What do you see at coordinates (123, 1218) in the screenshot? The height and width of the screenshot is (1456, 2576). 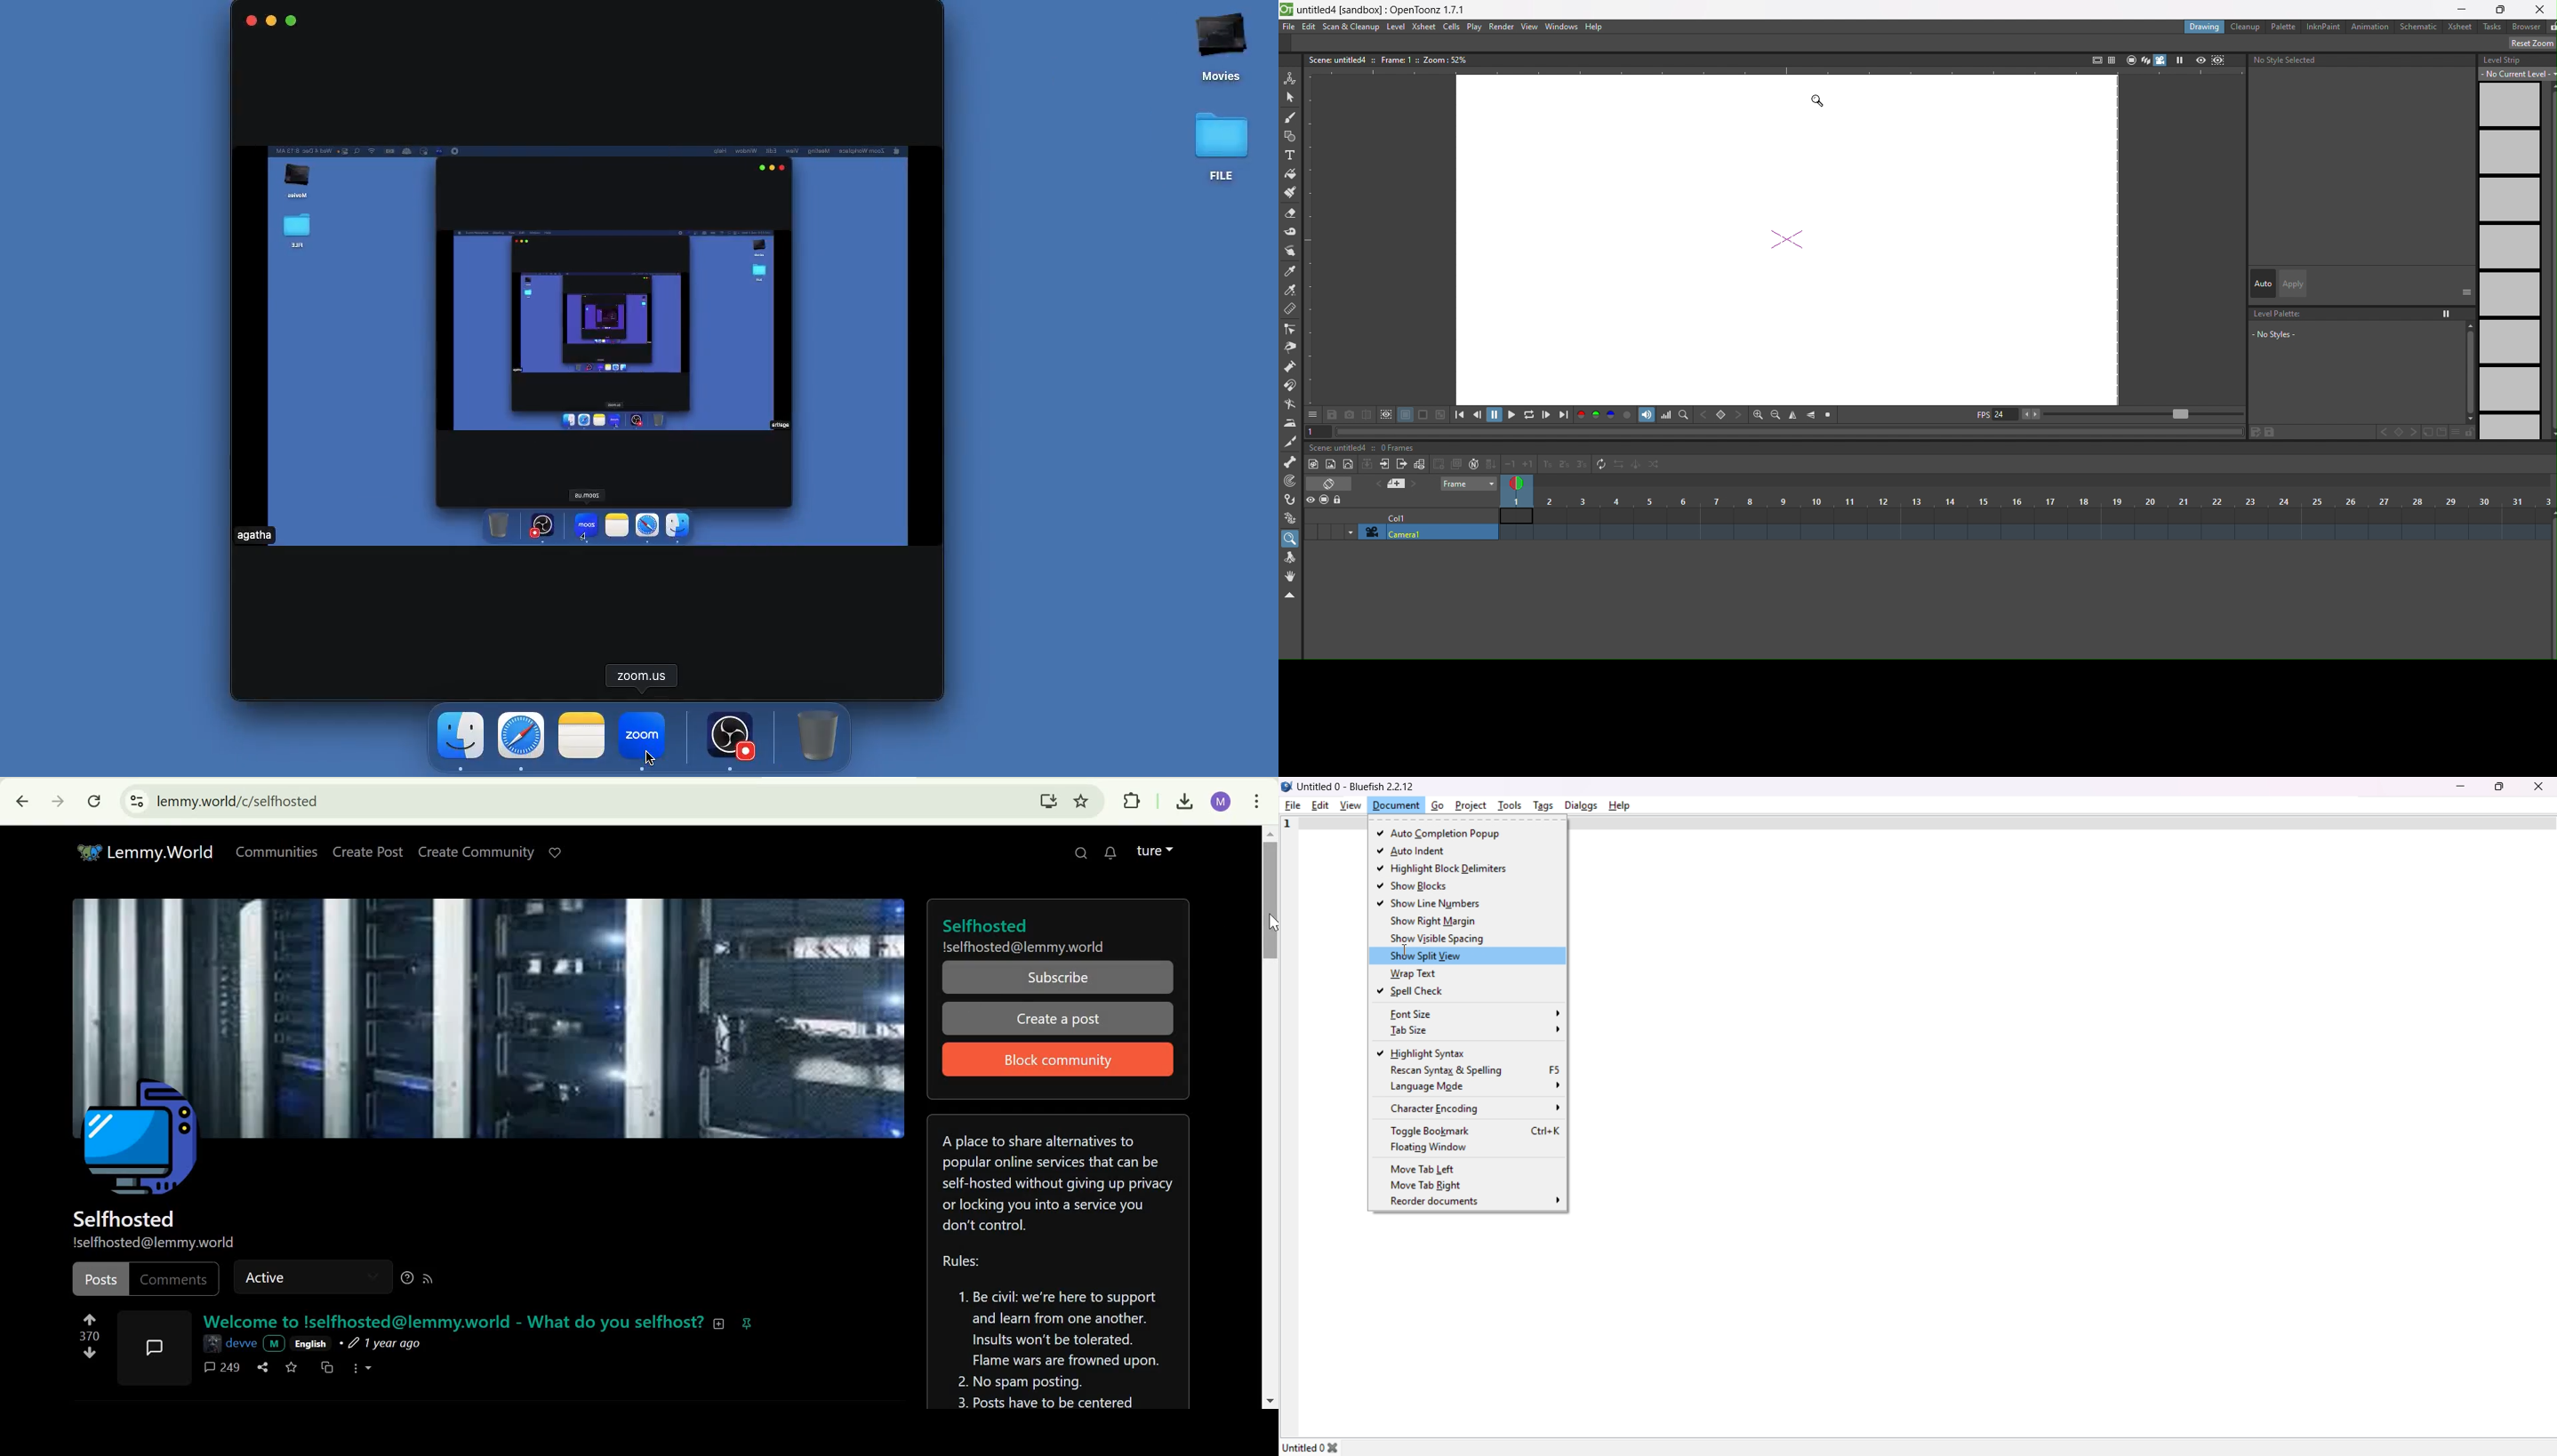 I see `Selfhosted` at bounding box center [123, 1218].